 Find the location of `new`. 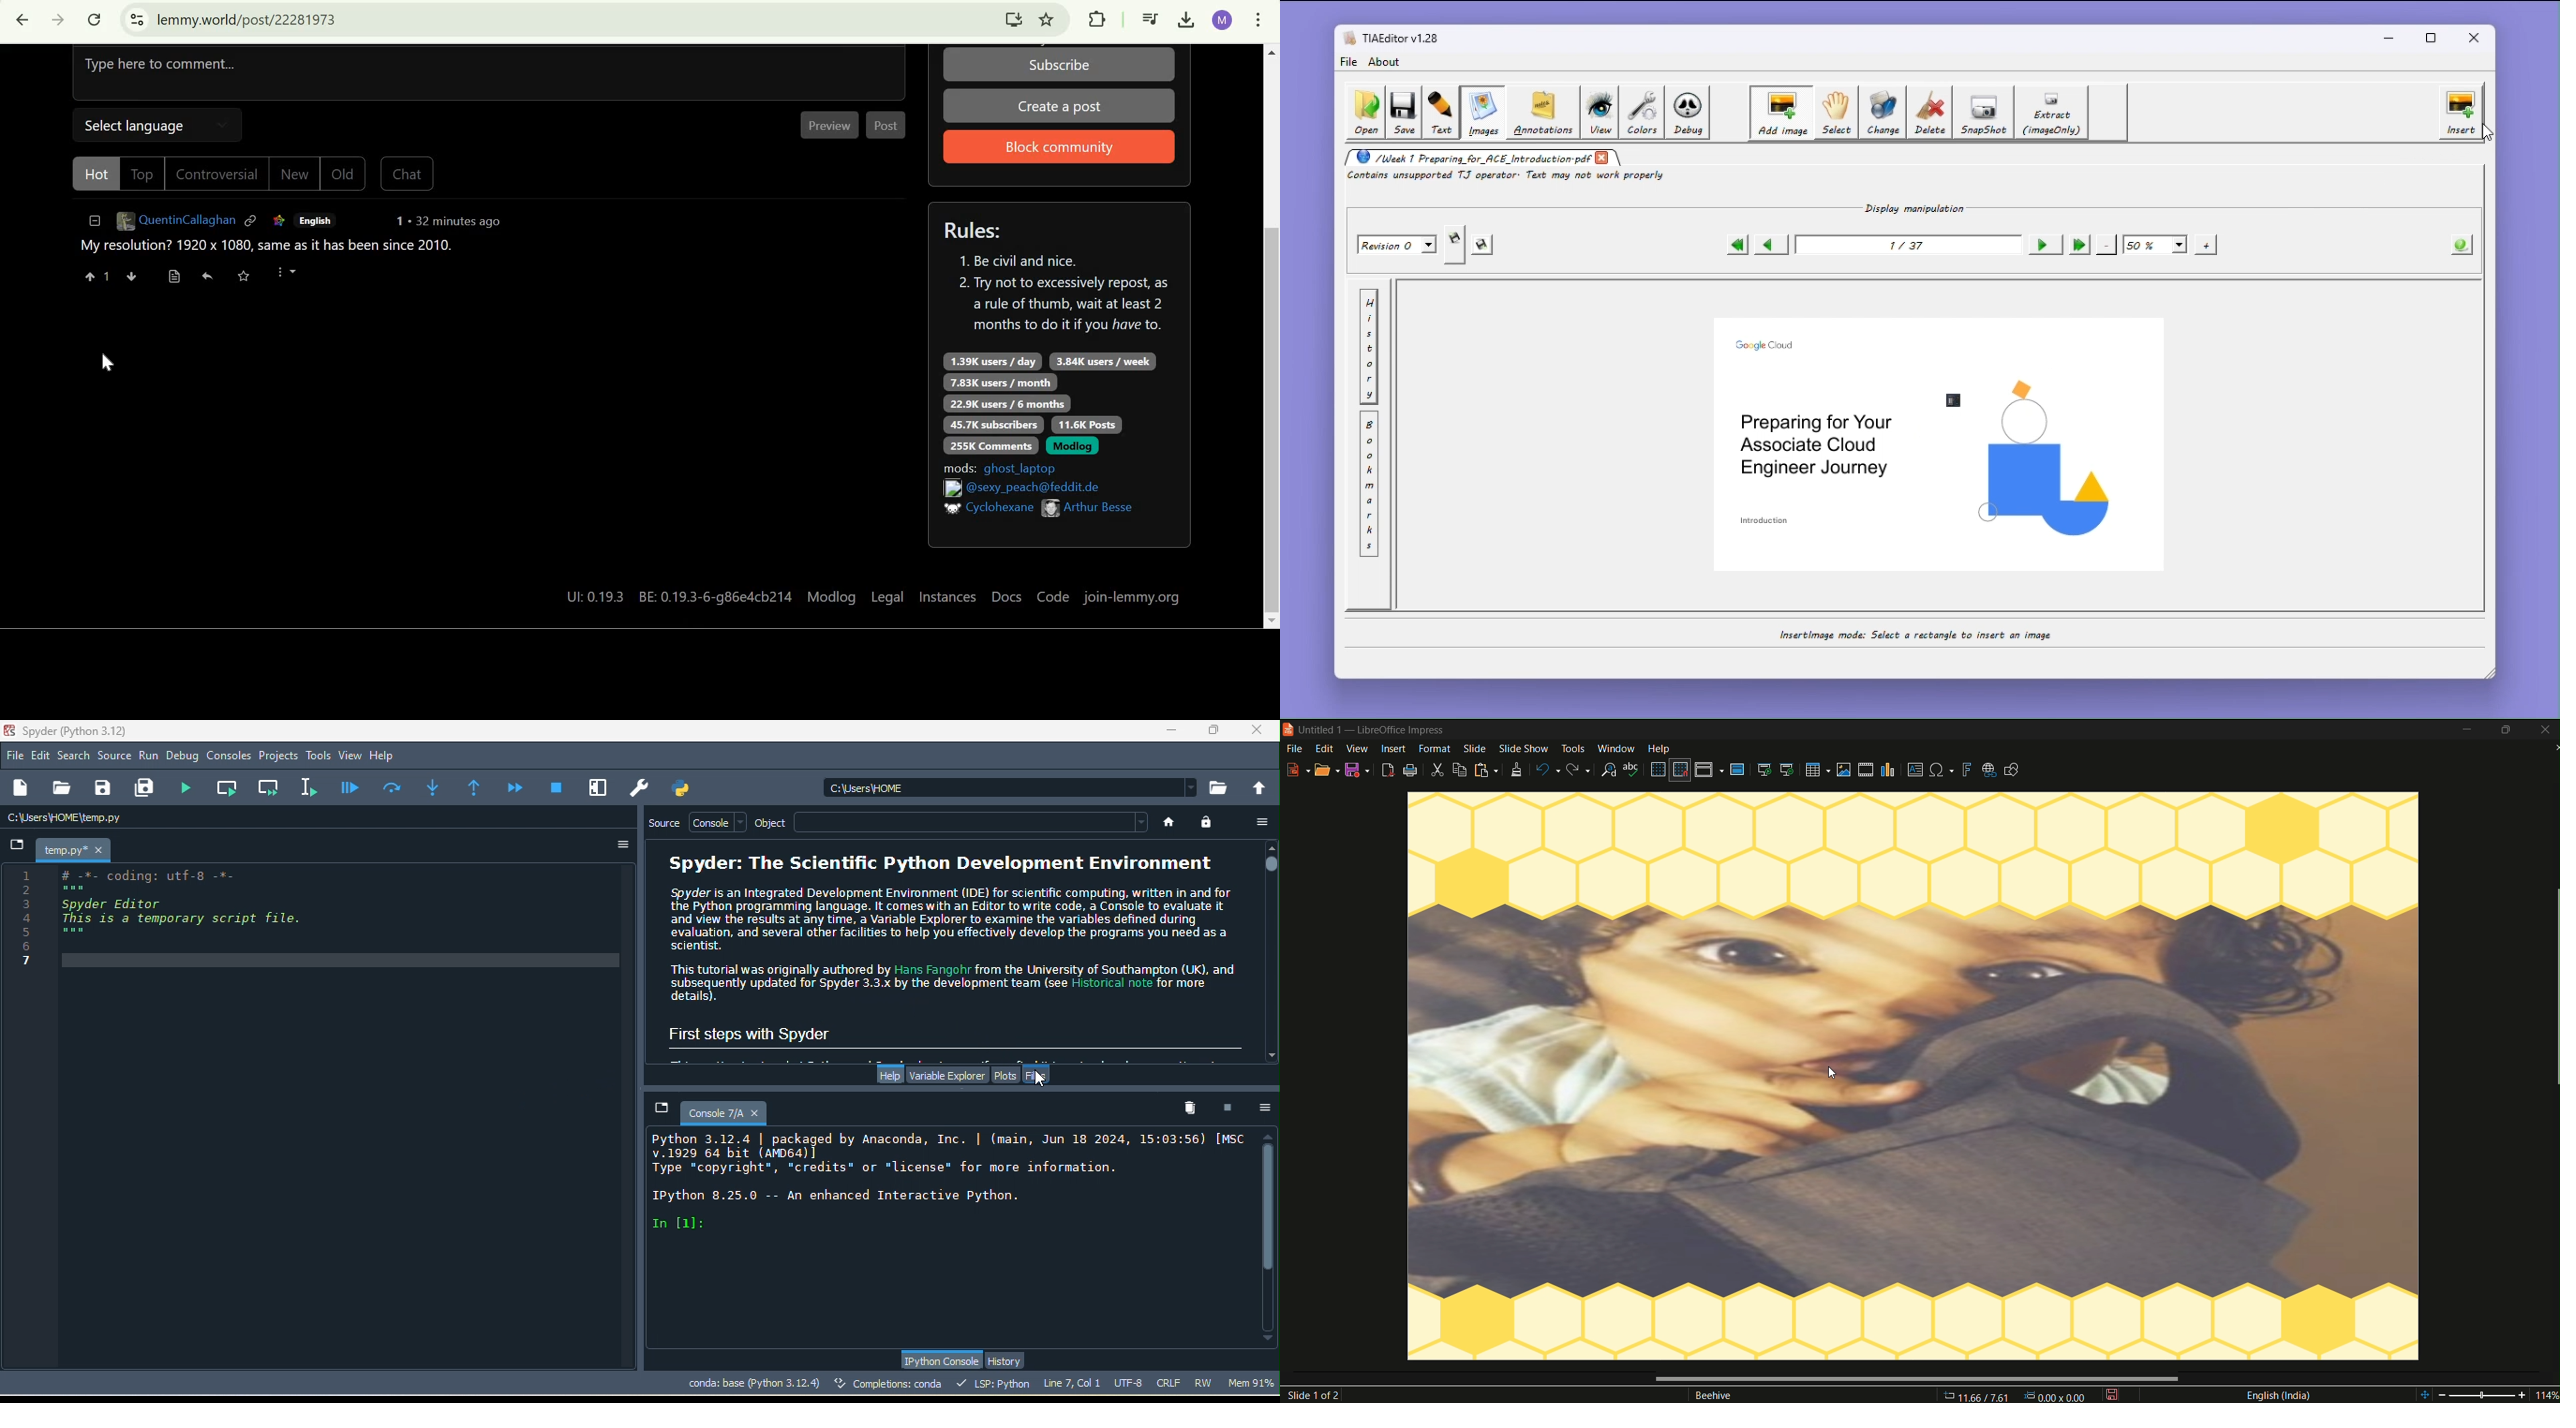

new is located at coordinates (23, 788).